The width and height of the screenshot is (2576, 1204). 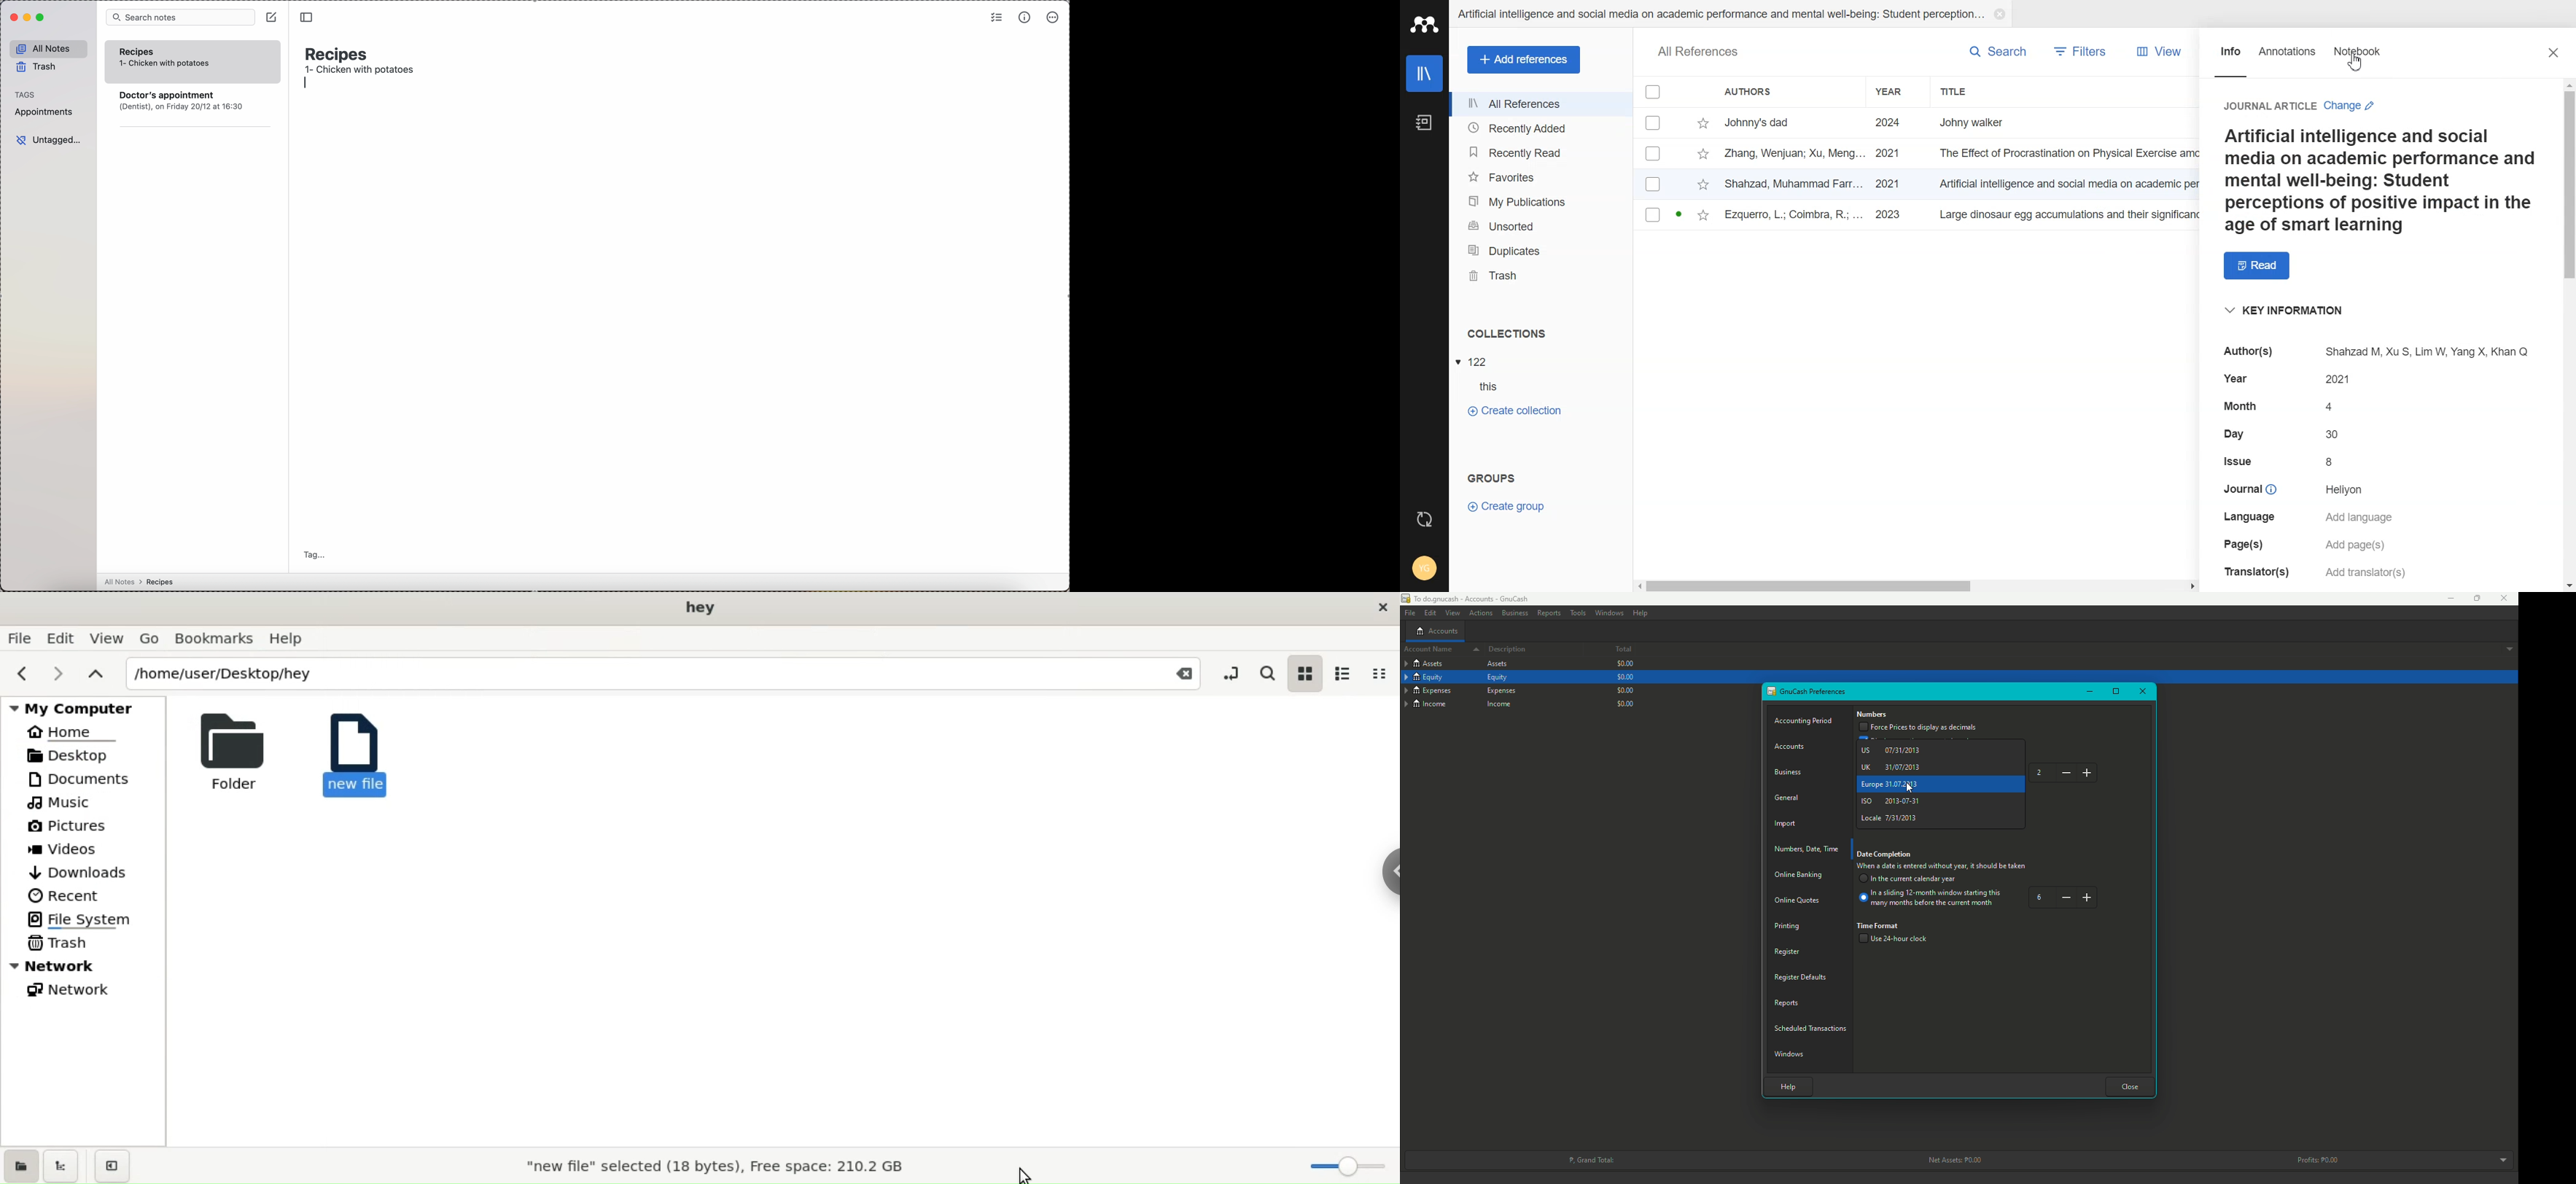 What do you see at coordinates (1698, 53) in the screenshot?
I see `all references` at bounding box center [1698, 53].